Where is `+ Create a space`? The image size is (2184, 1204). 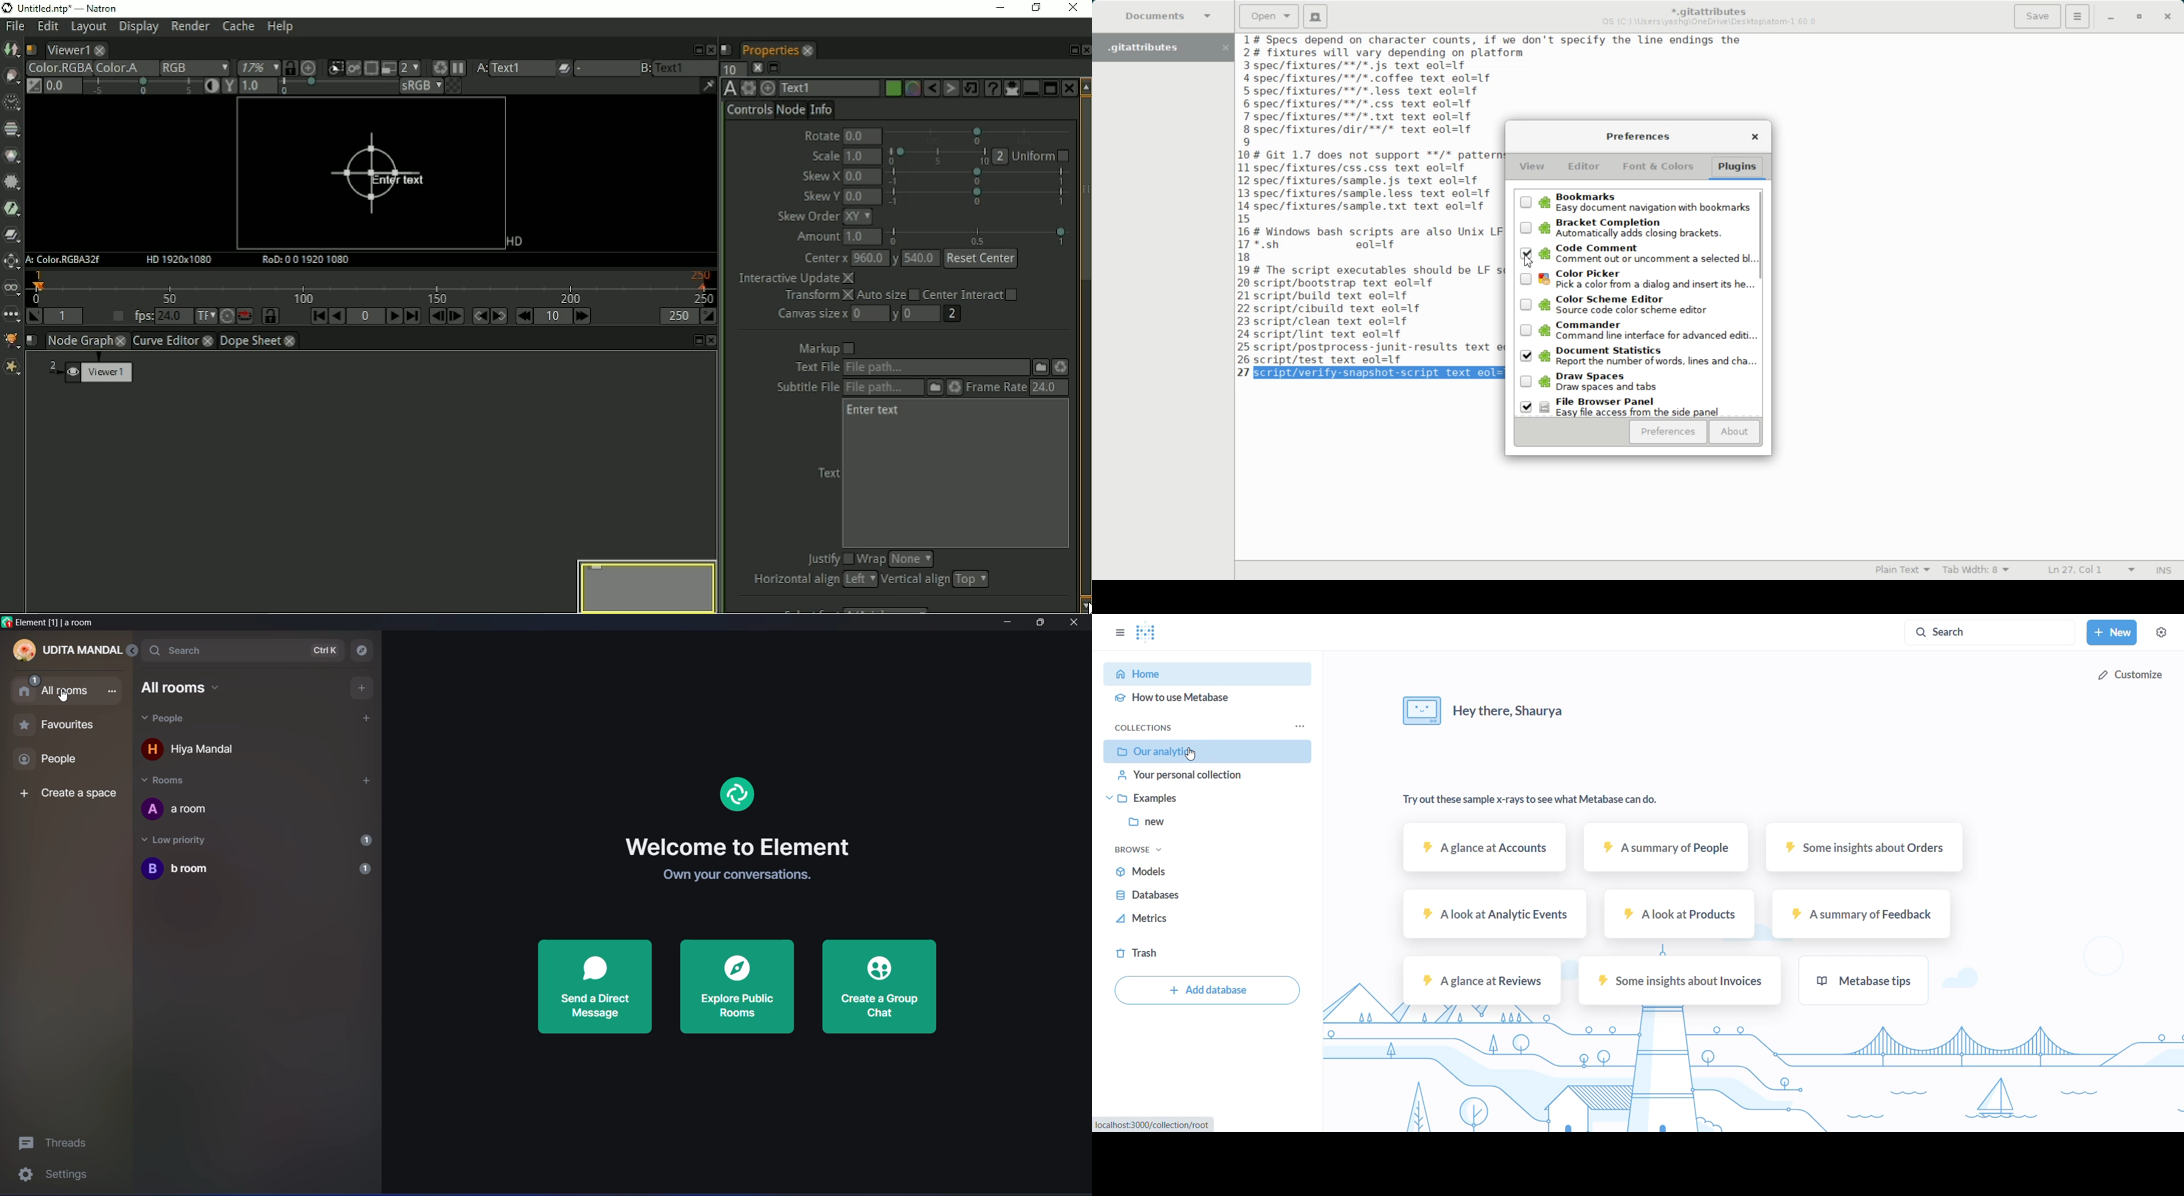
+ Create a space is located at coordinates (65, 795).